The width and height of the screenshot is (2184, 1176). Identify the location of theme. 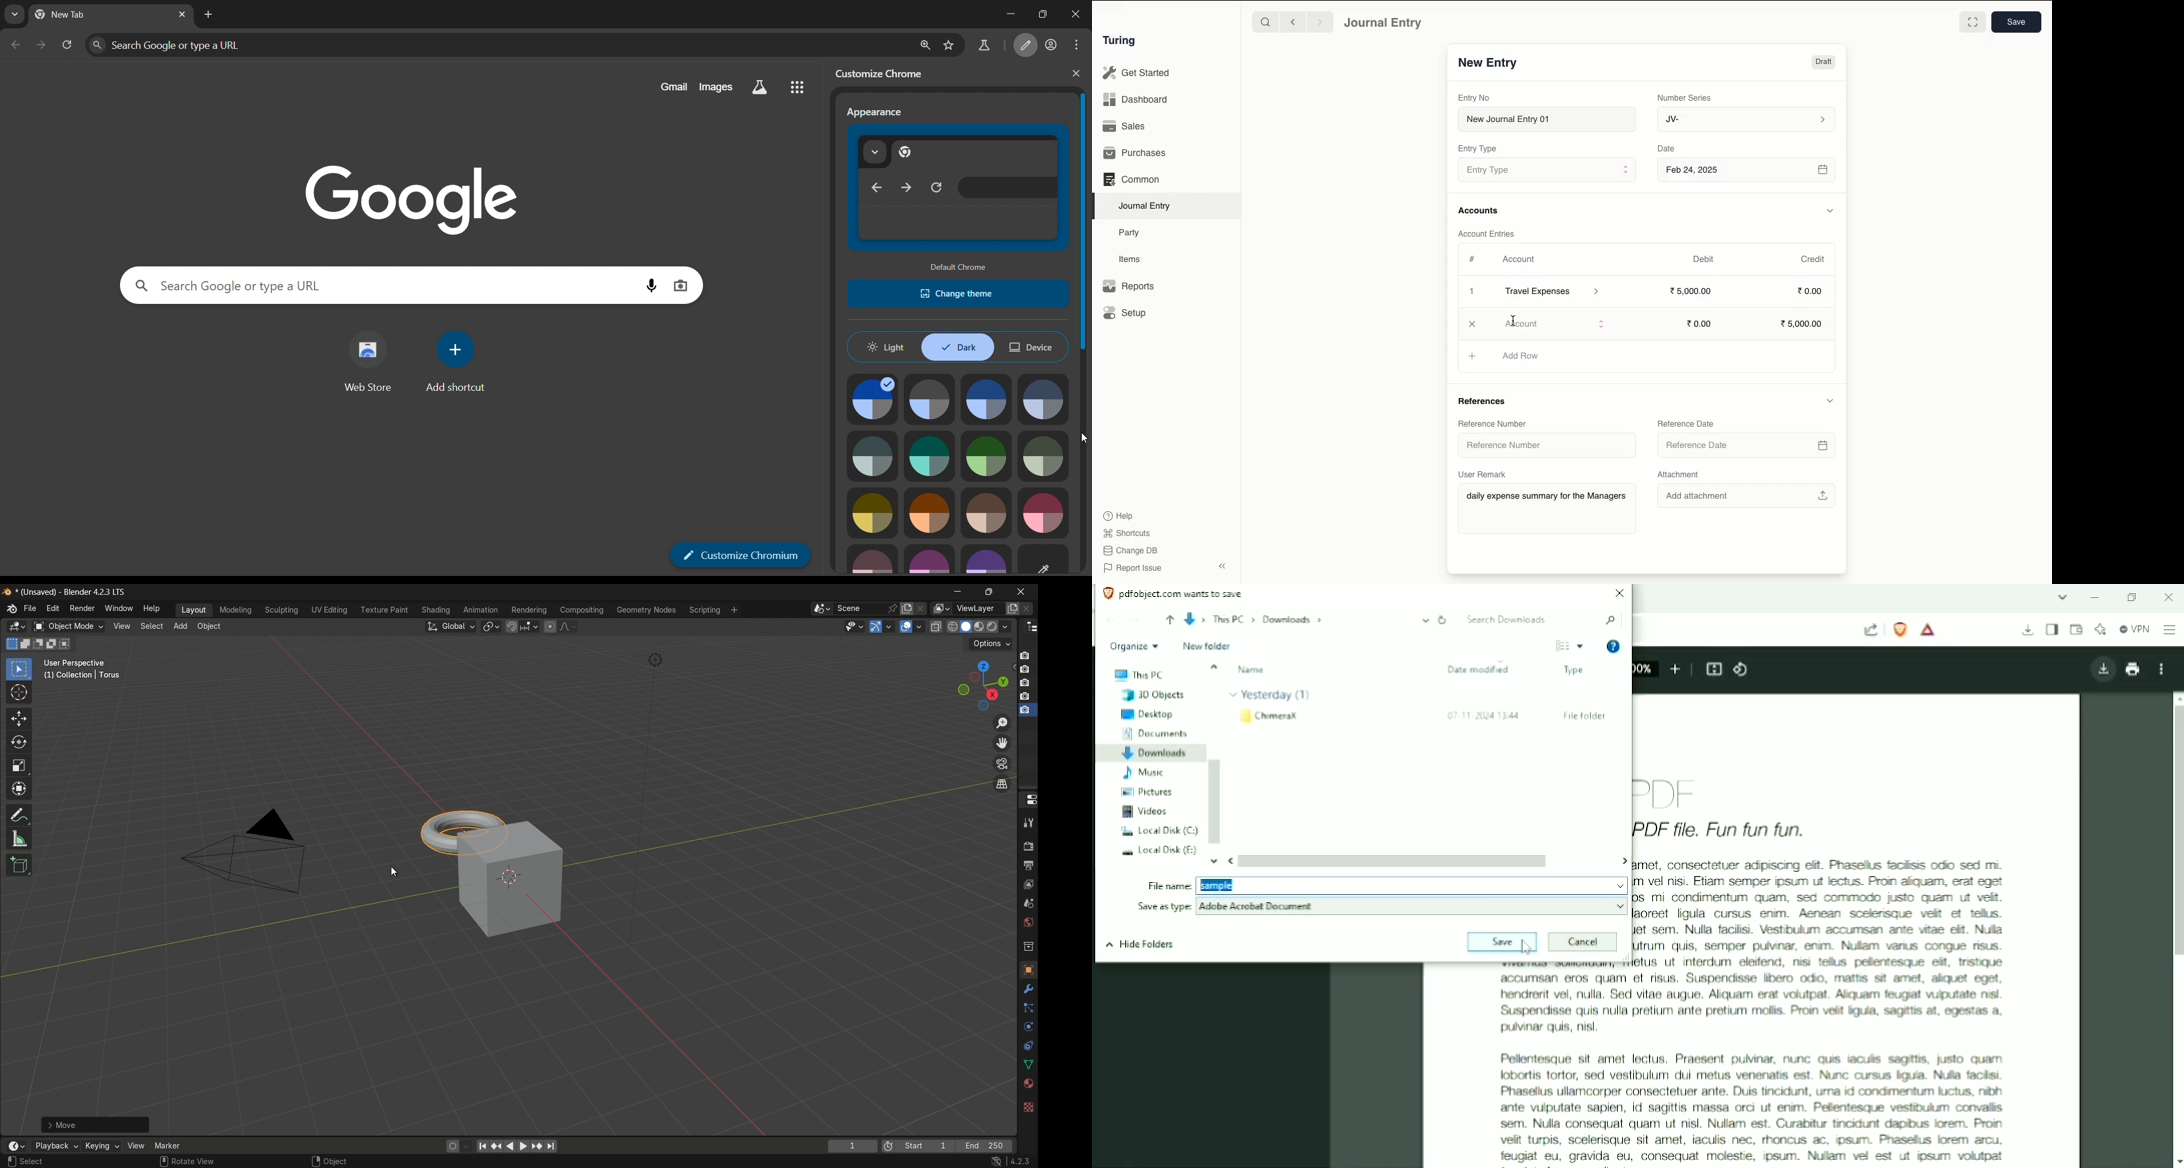
(872, 557).